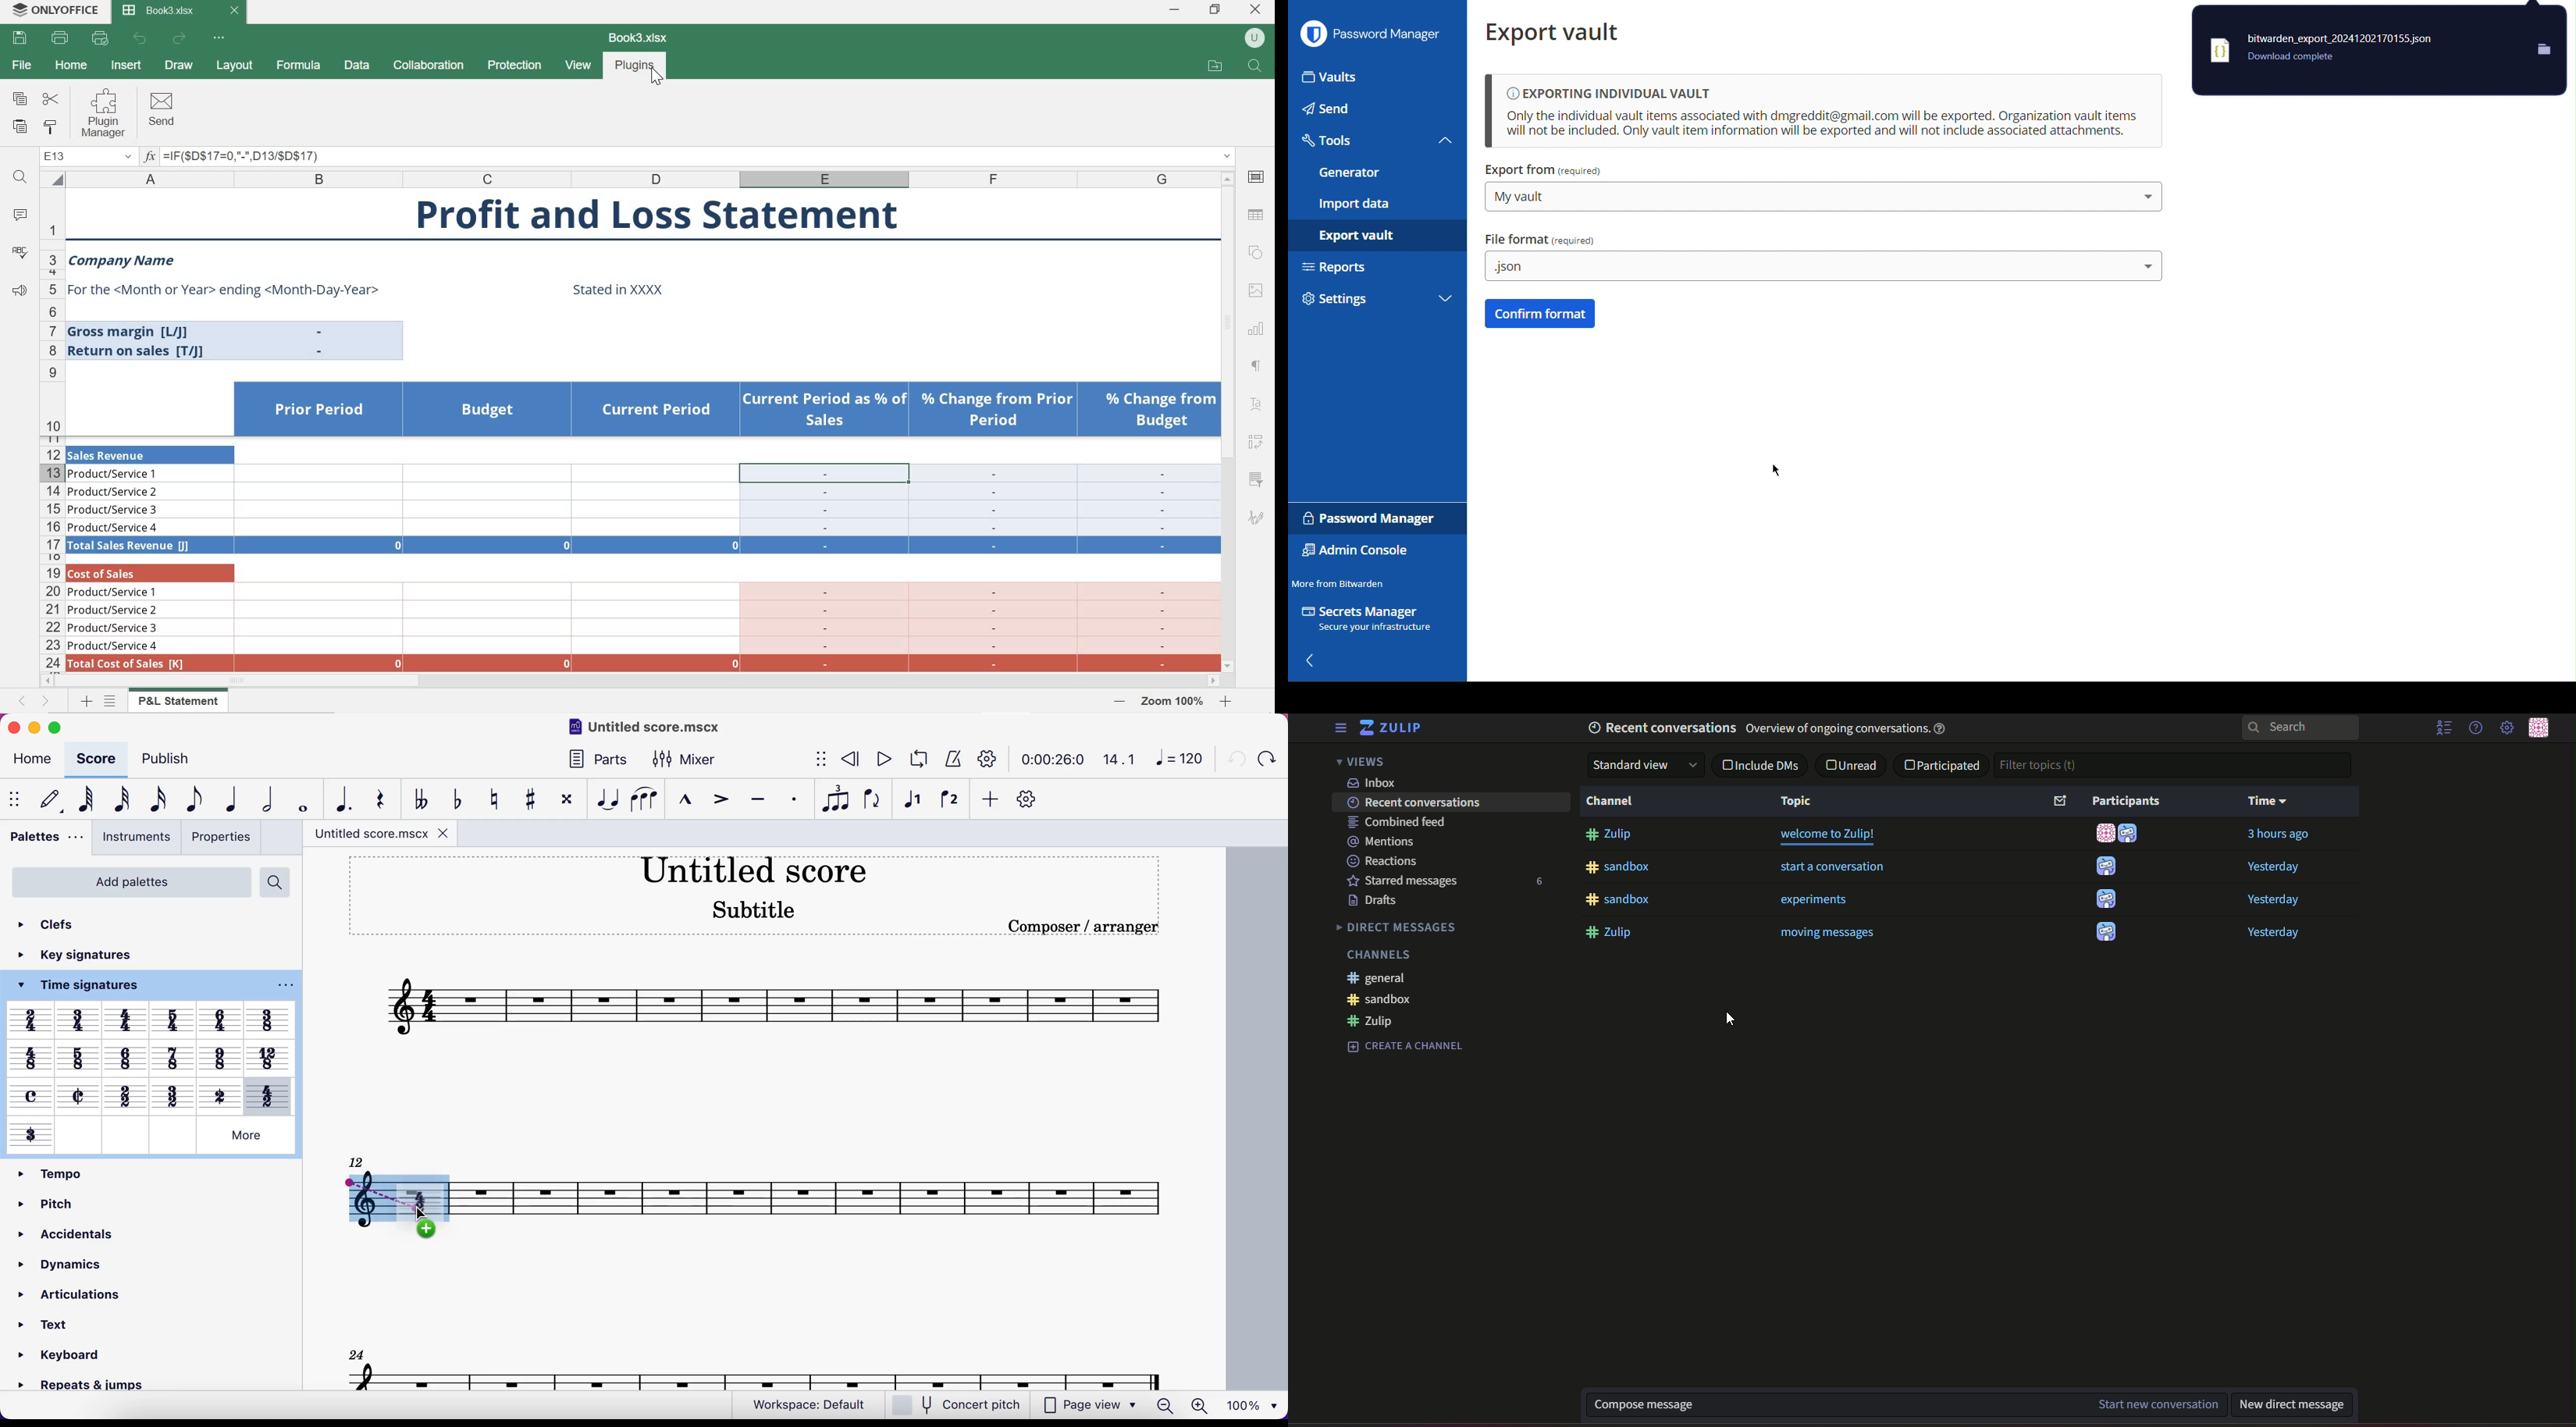  I want to click on text, so click(50, 1323).